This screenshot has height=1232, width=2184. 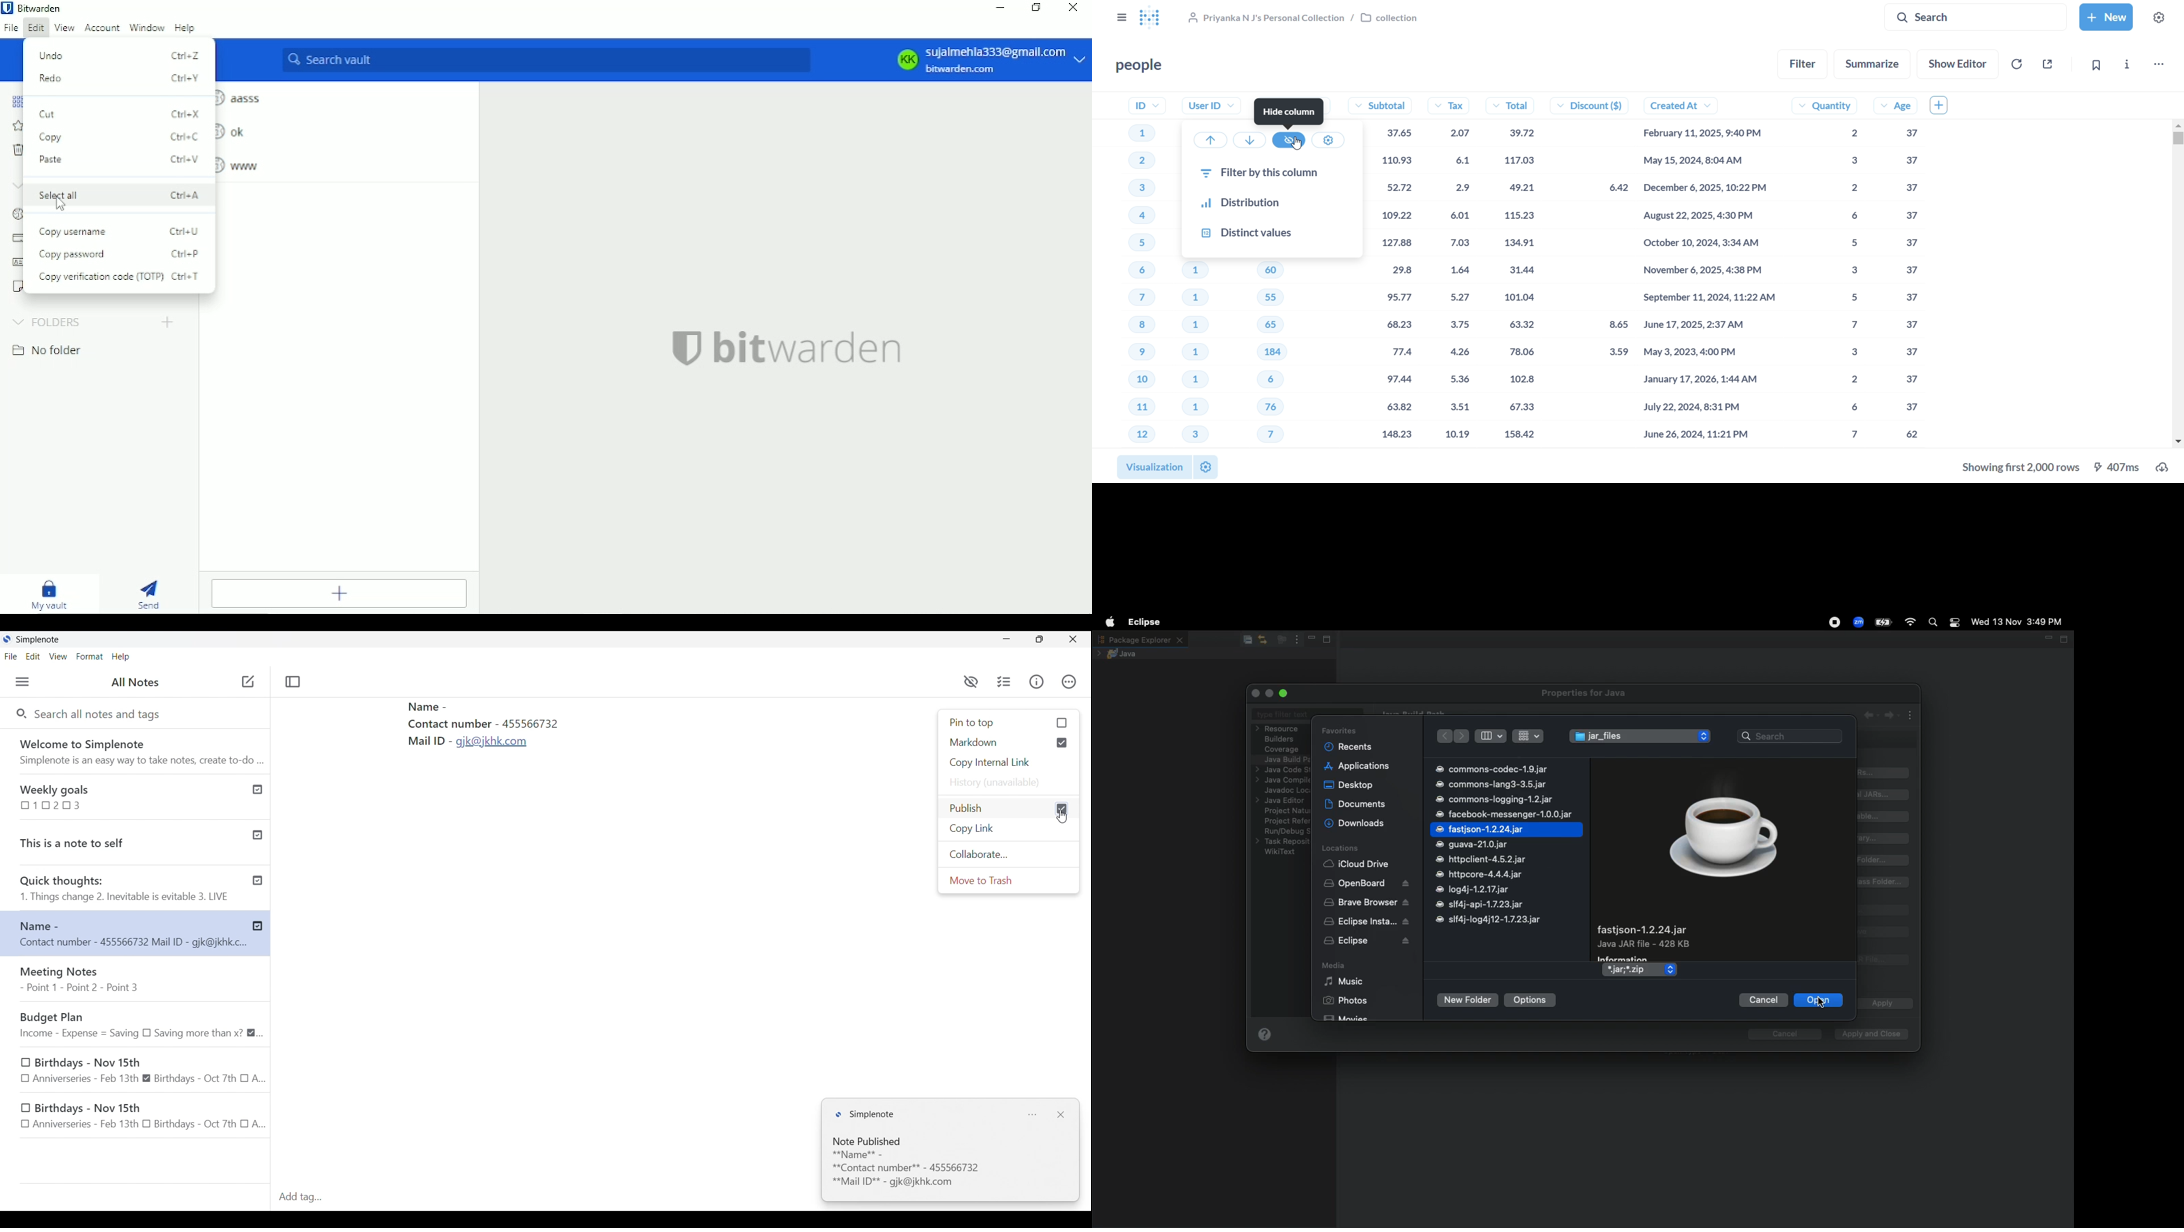 What do you see at coordinates (59, 657) in the screenshot?
I see `View menu` at bounding box center [59, 657].